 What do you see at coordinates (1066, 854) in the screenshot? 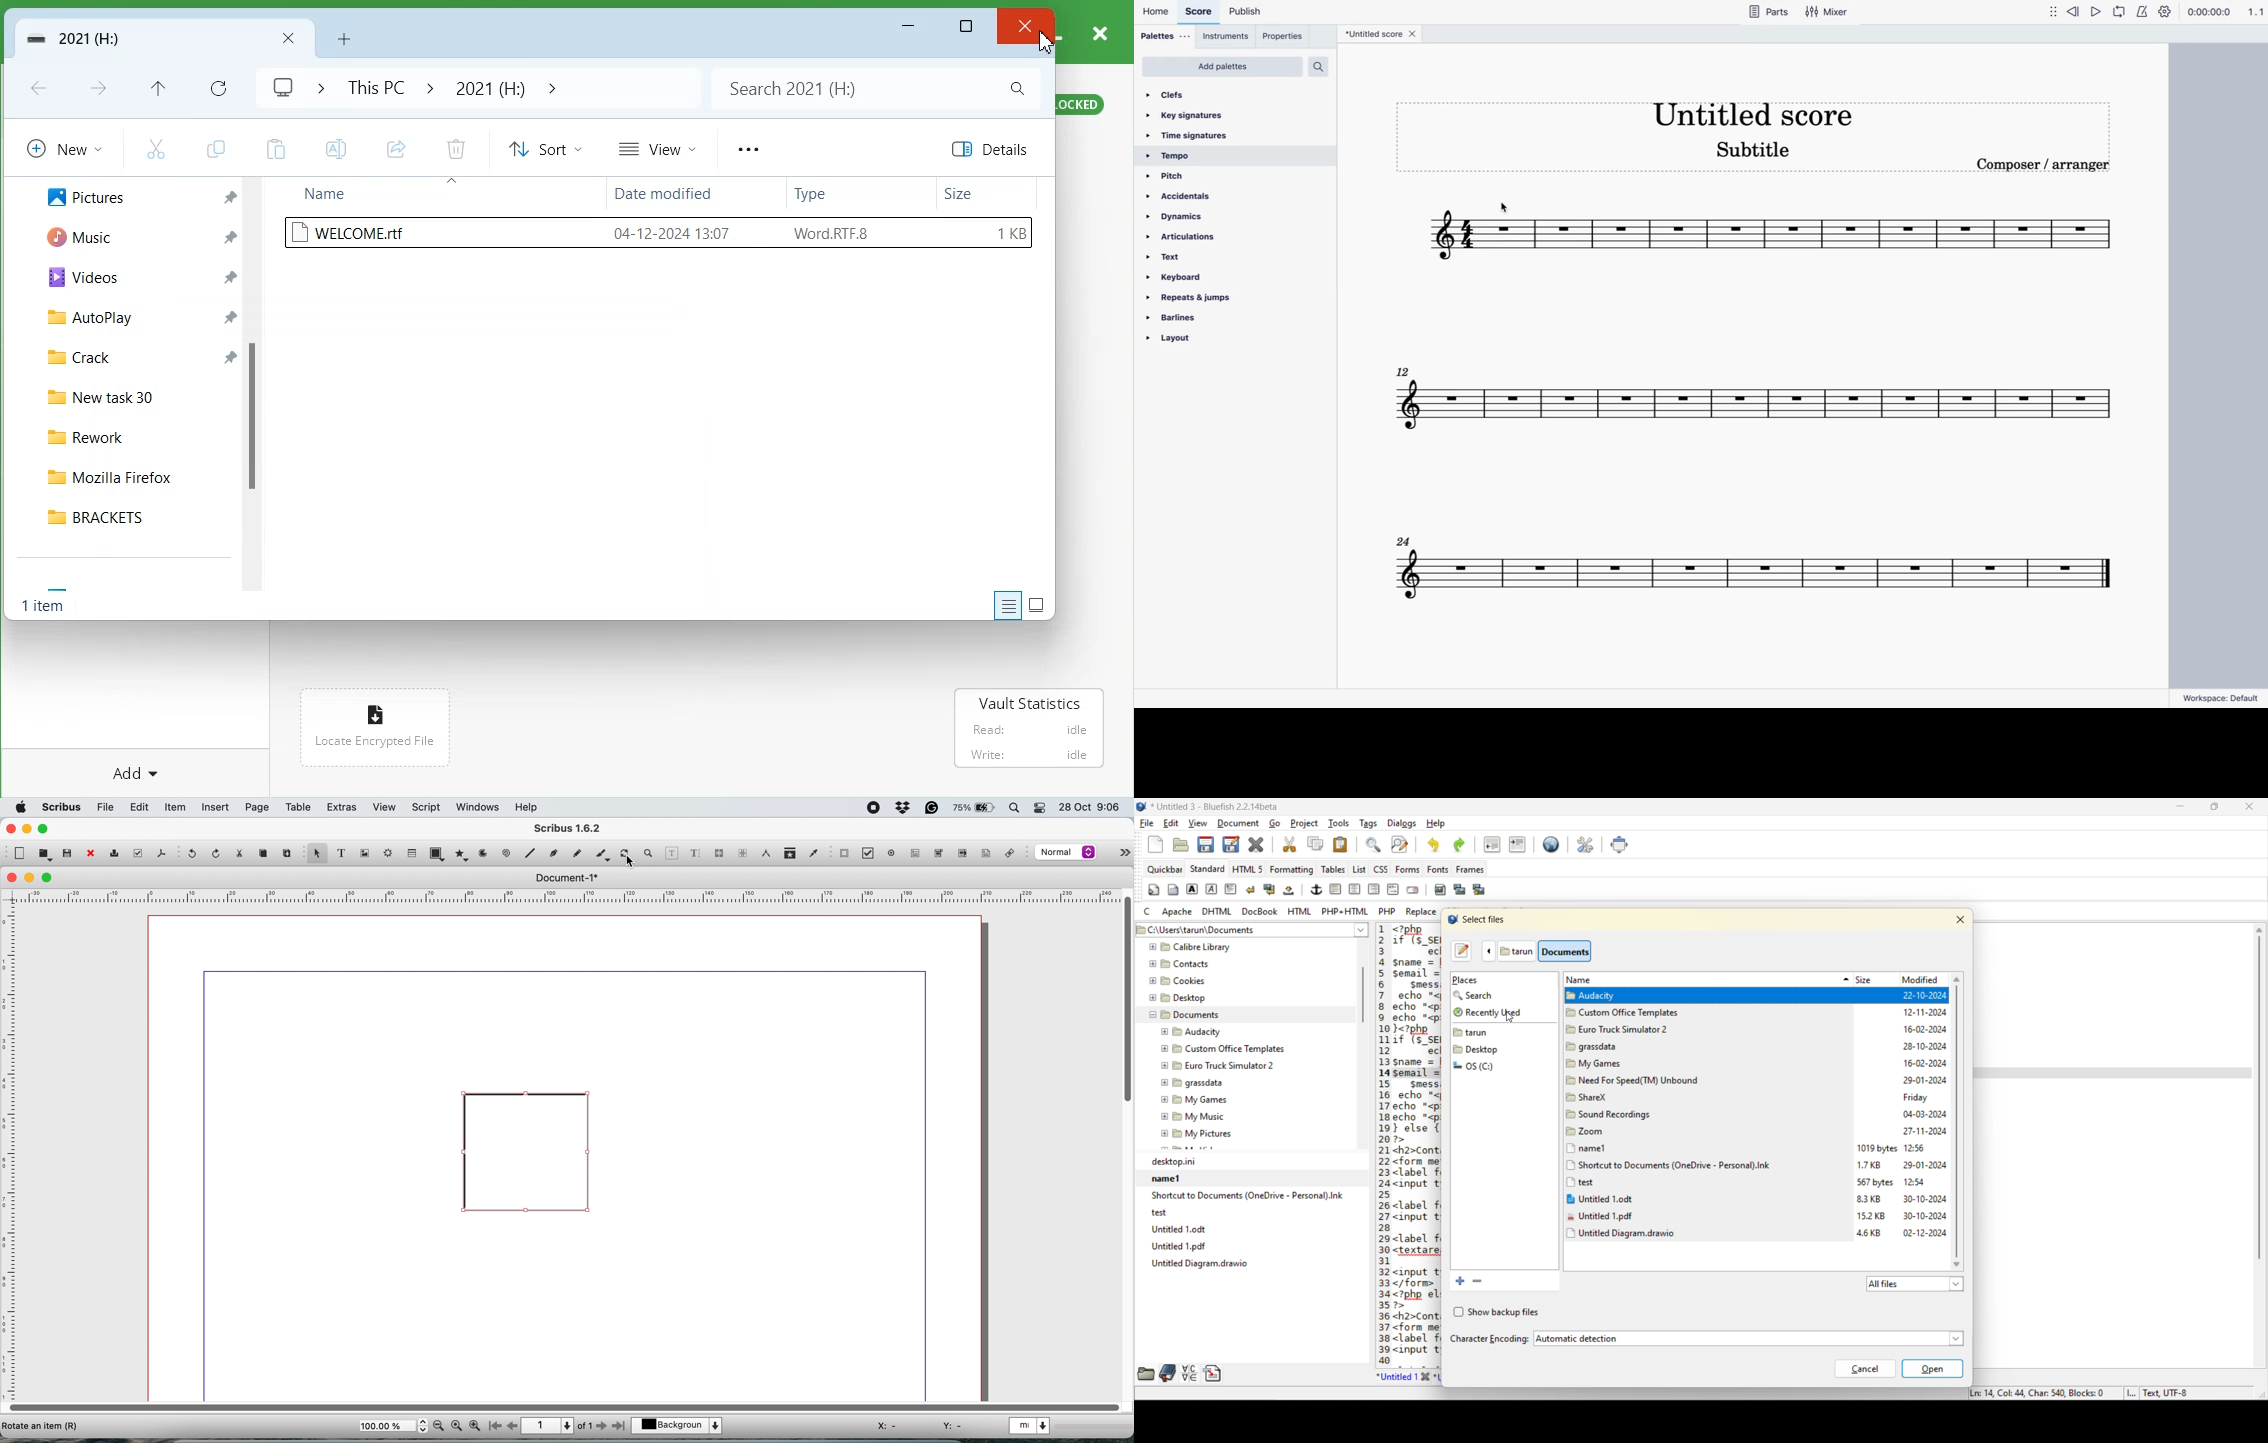
I see `image quality` at bounding box center [1066, 854].